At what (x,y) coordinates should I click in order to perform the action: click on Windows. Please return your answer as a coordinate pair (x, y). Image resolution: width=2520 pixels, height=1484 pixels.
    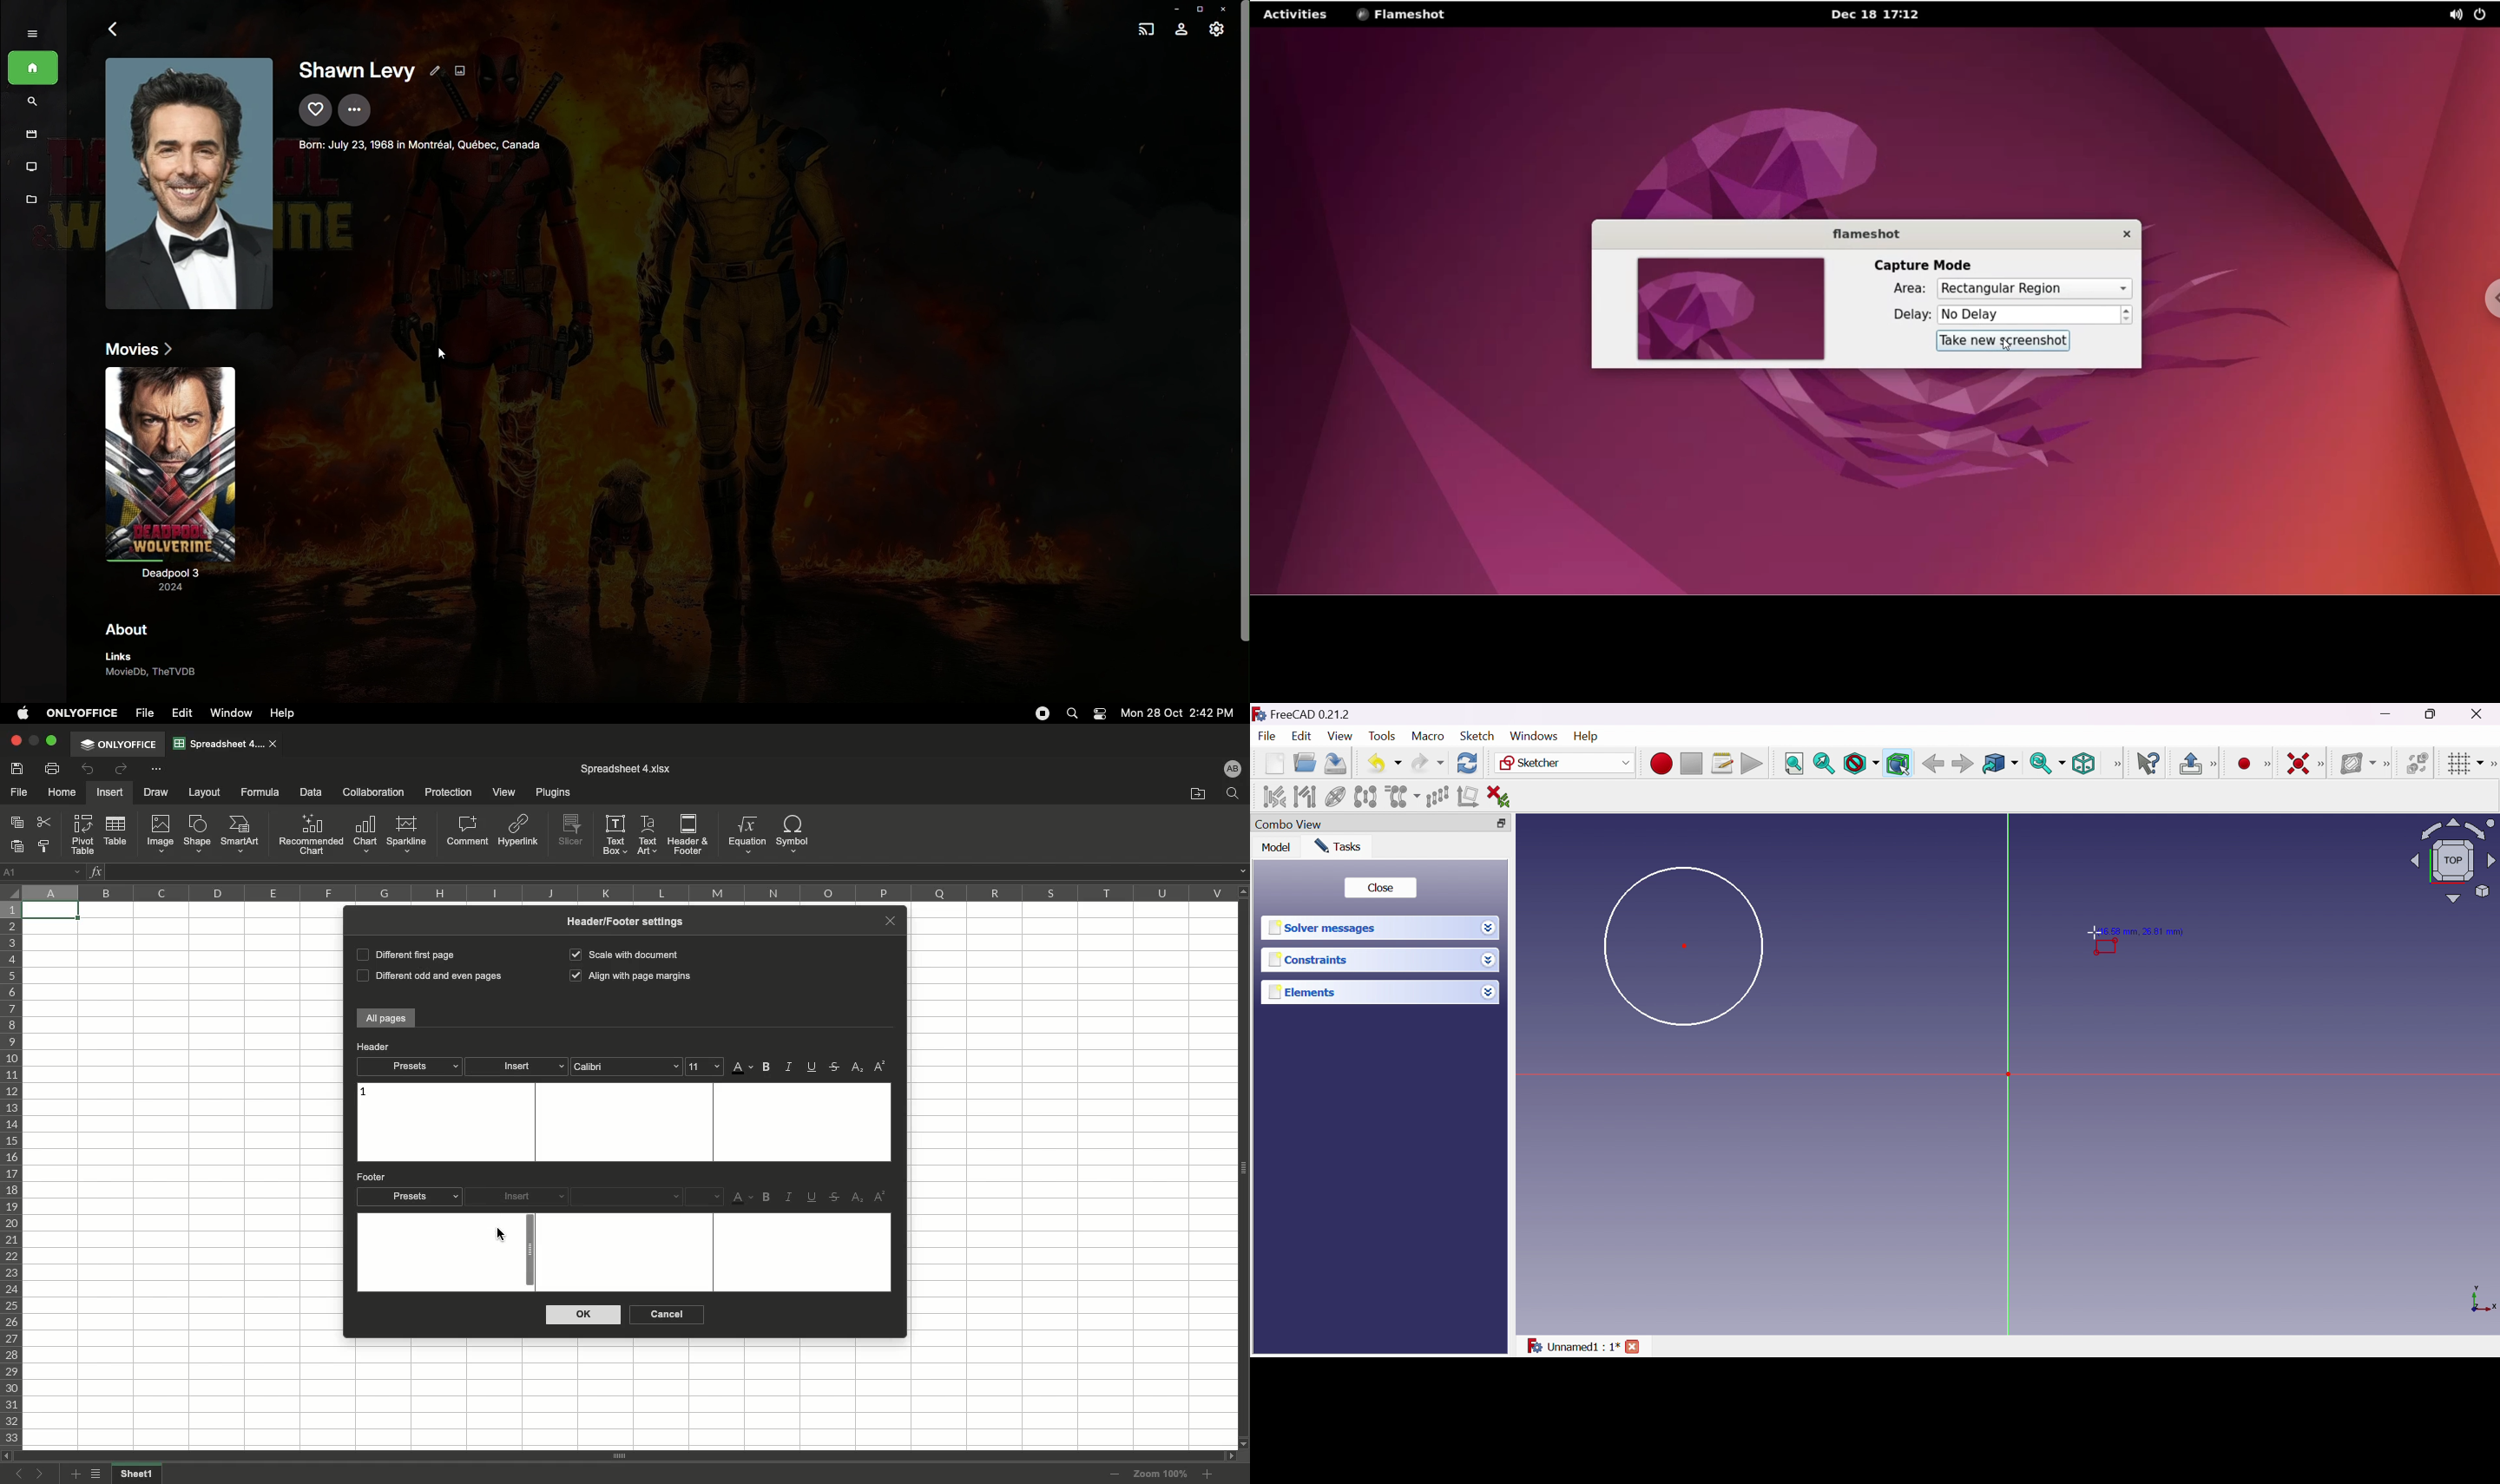
    Looking at the image, I should click on (1533, 735).